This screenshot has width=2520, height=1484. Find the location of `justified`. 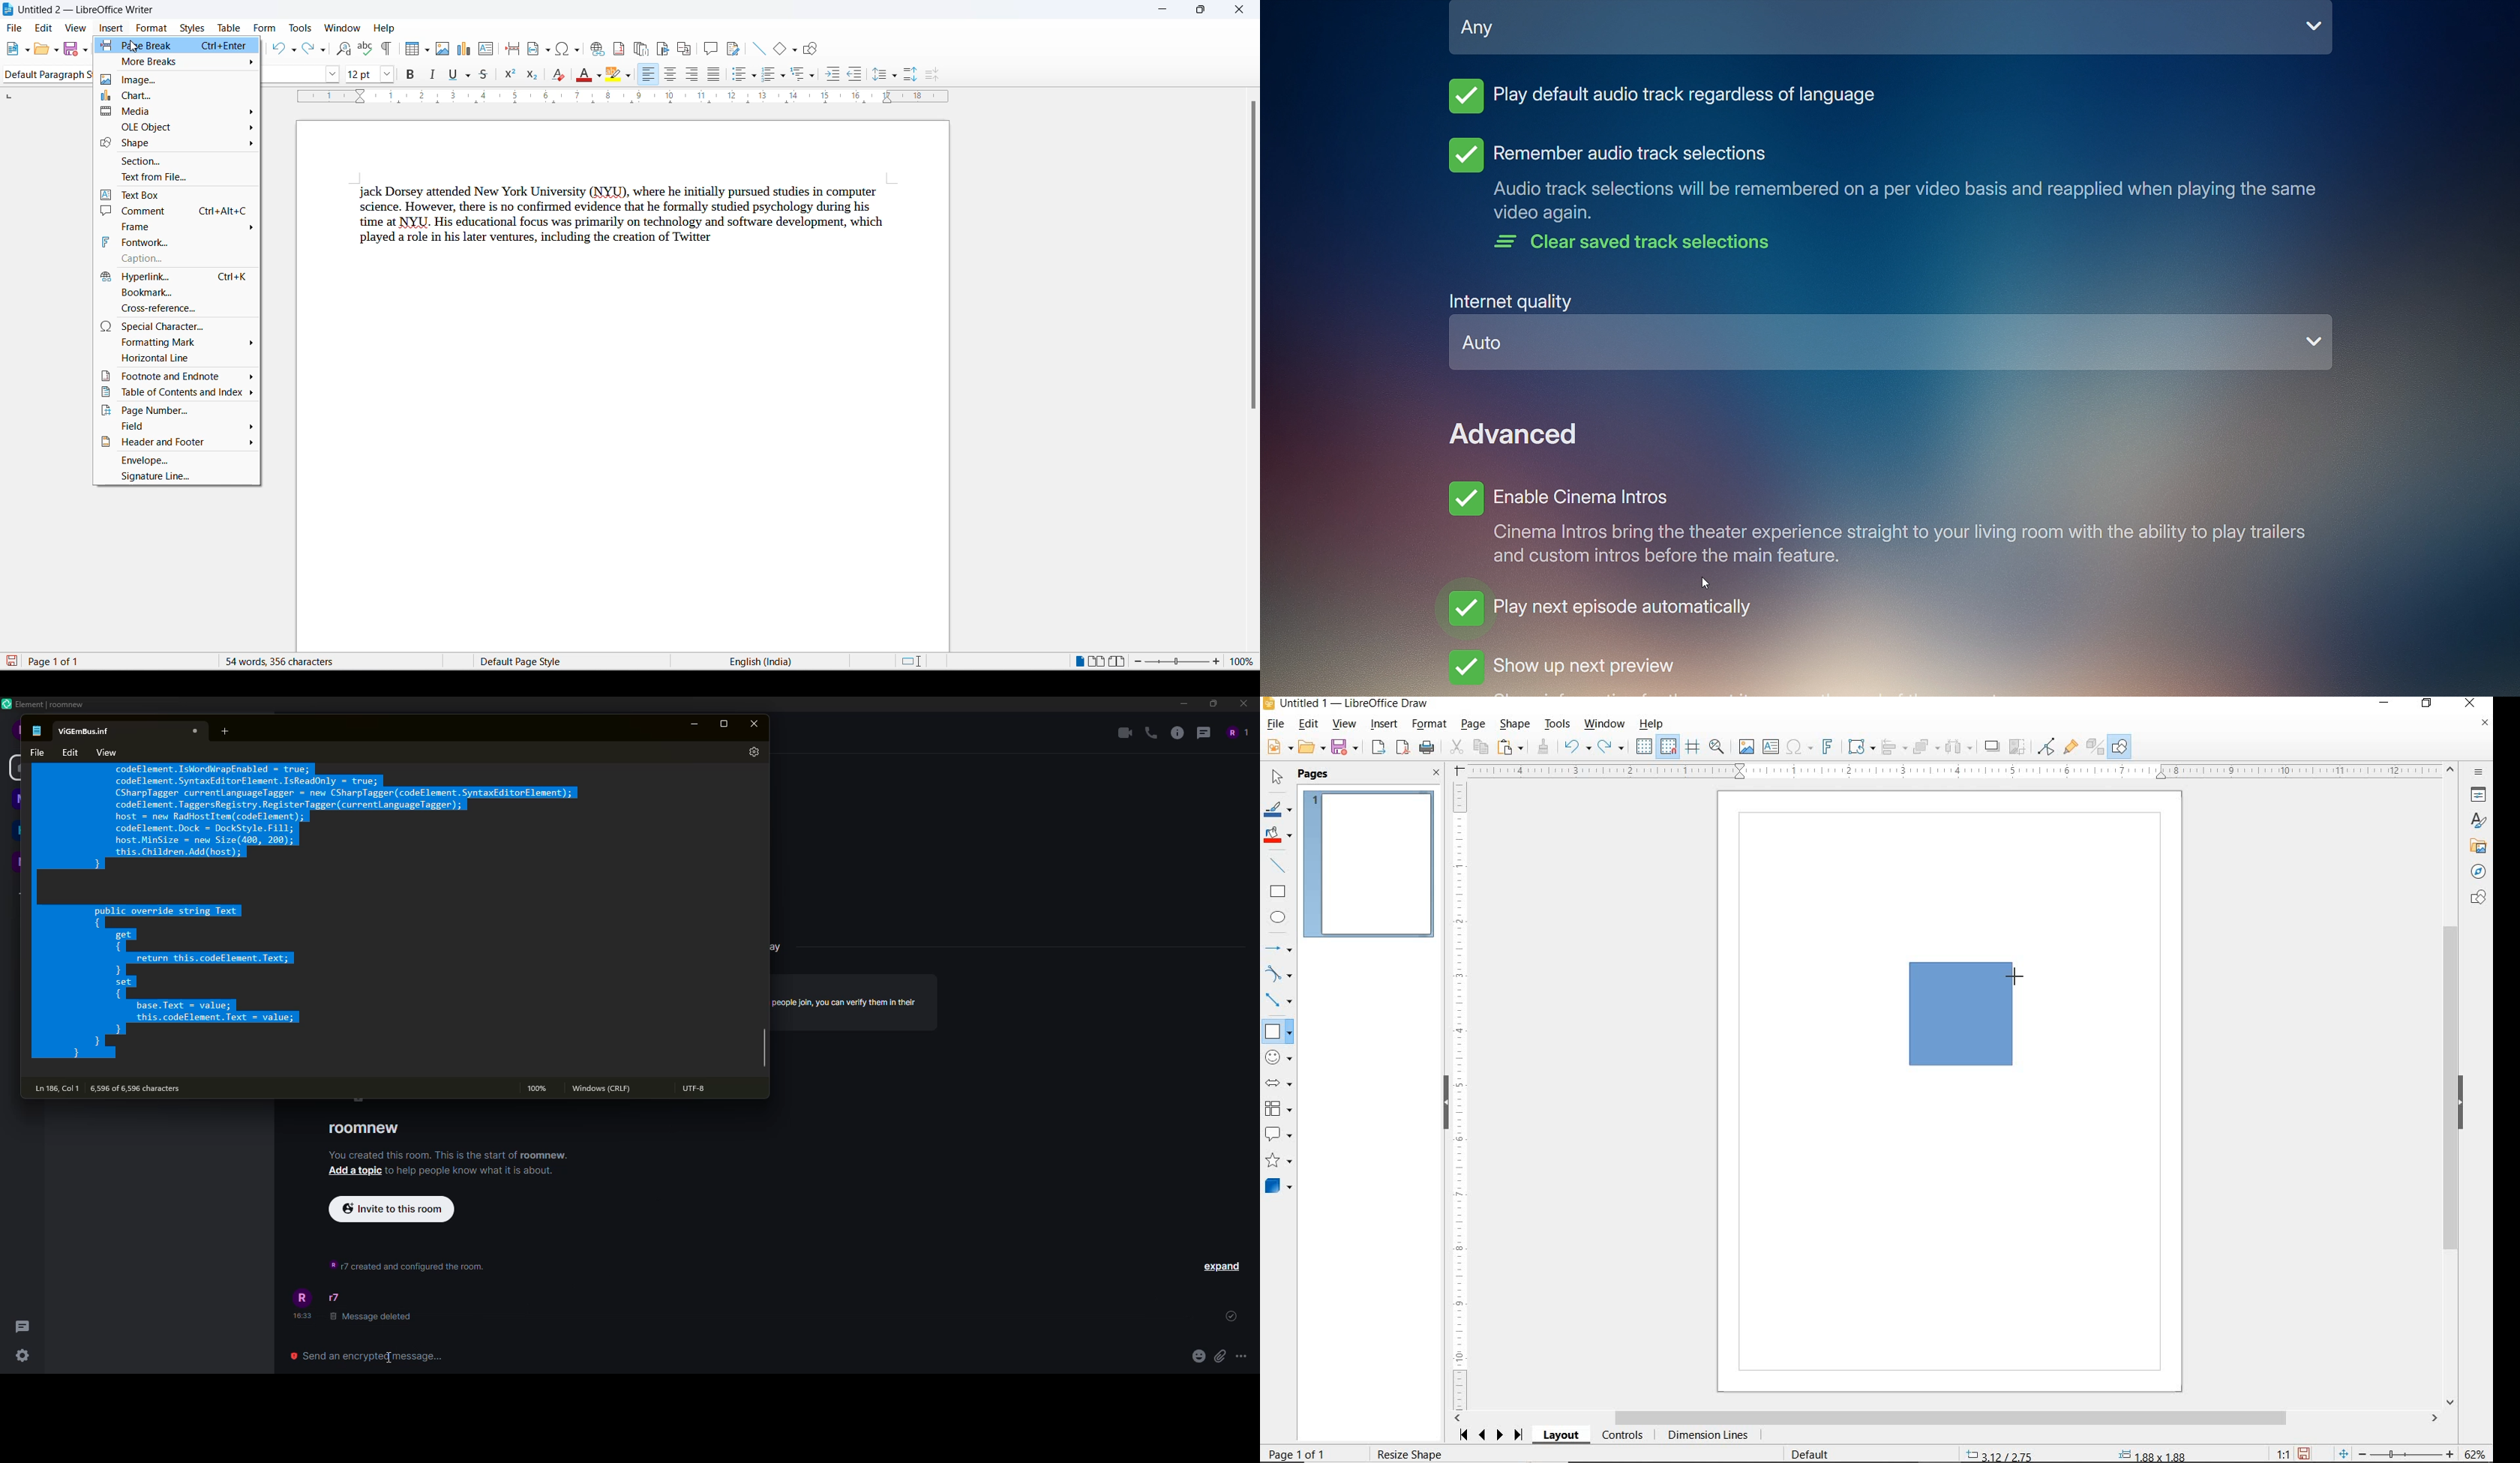

justified is located at coordinates (712, 74).